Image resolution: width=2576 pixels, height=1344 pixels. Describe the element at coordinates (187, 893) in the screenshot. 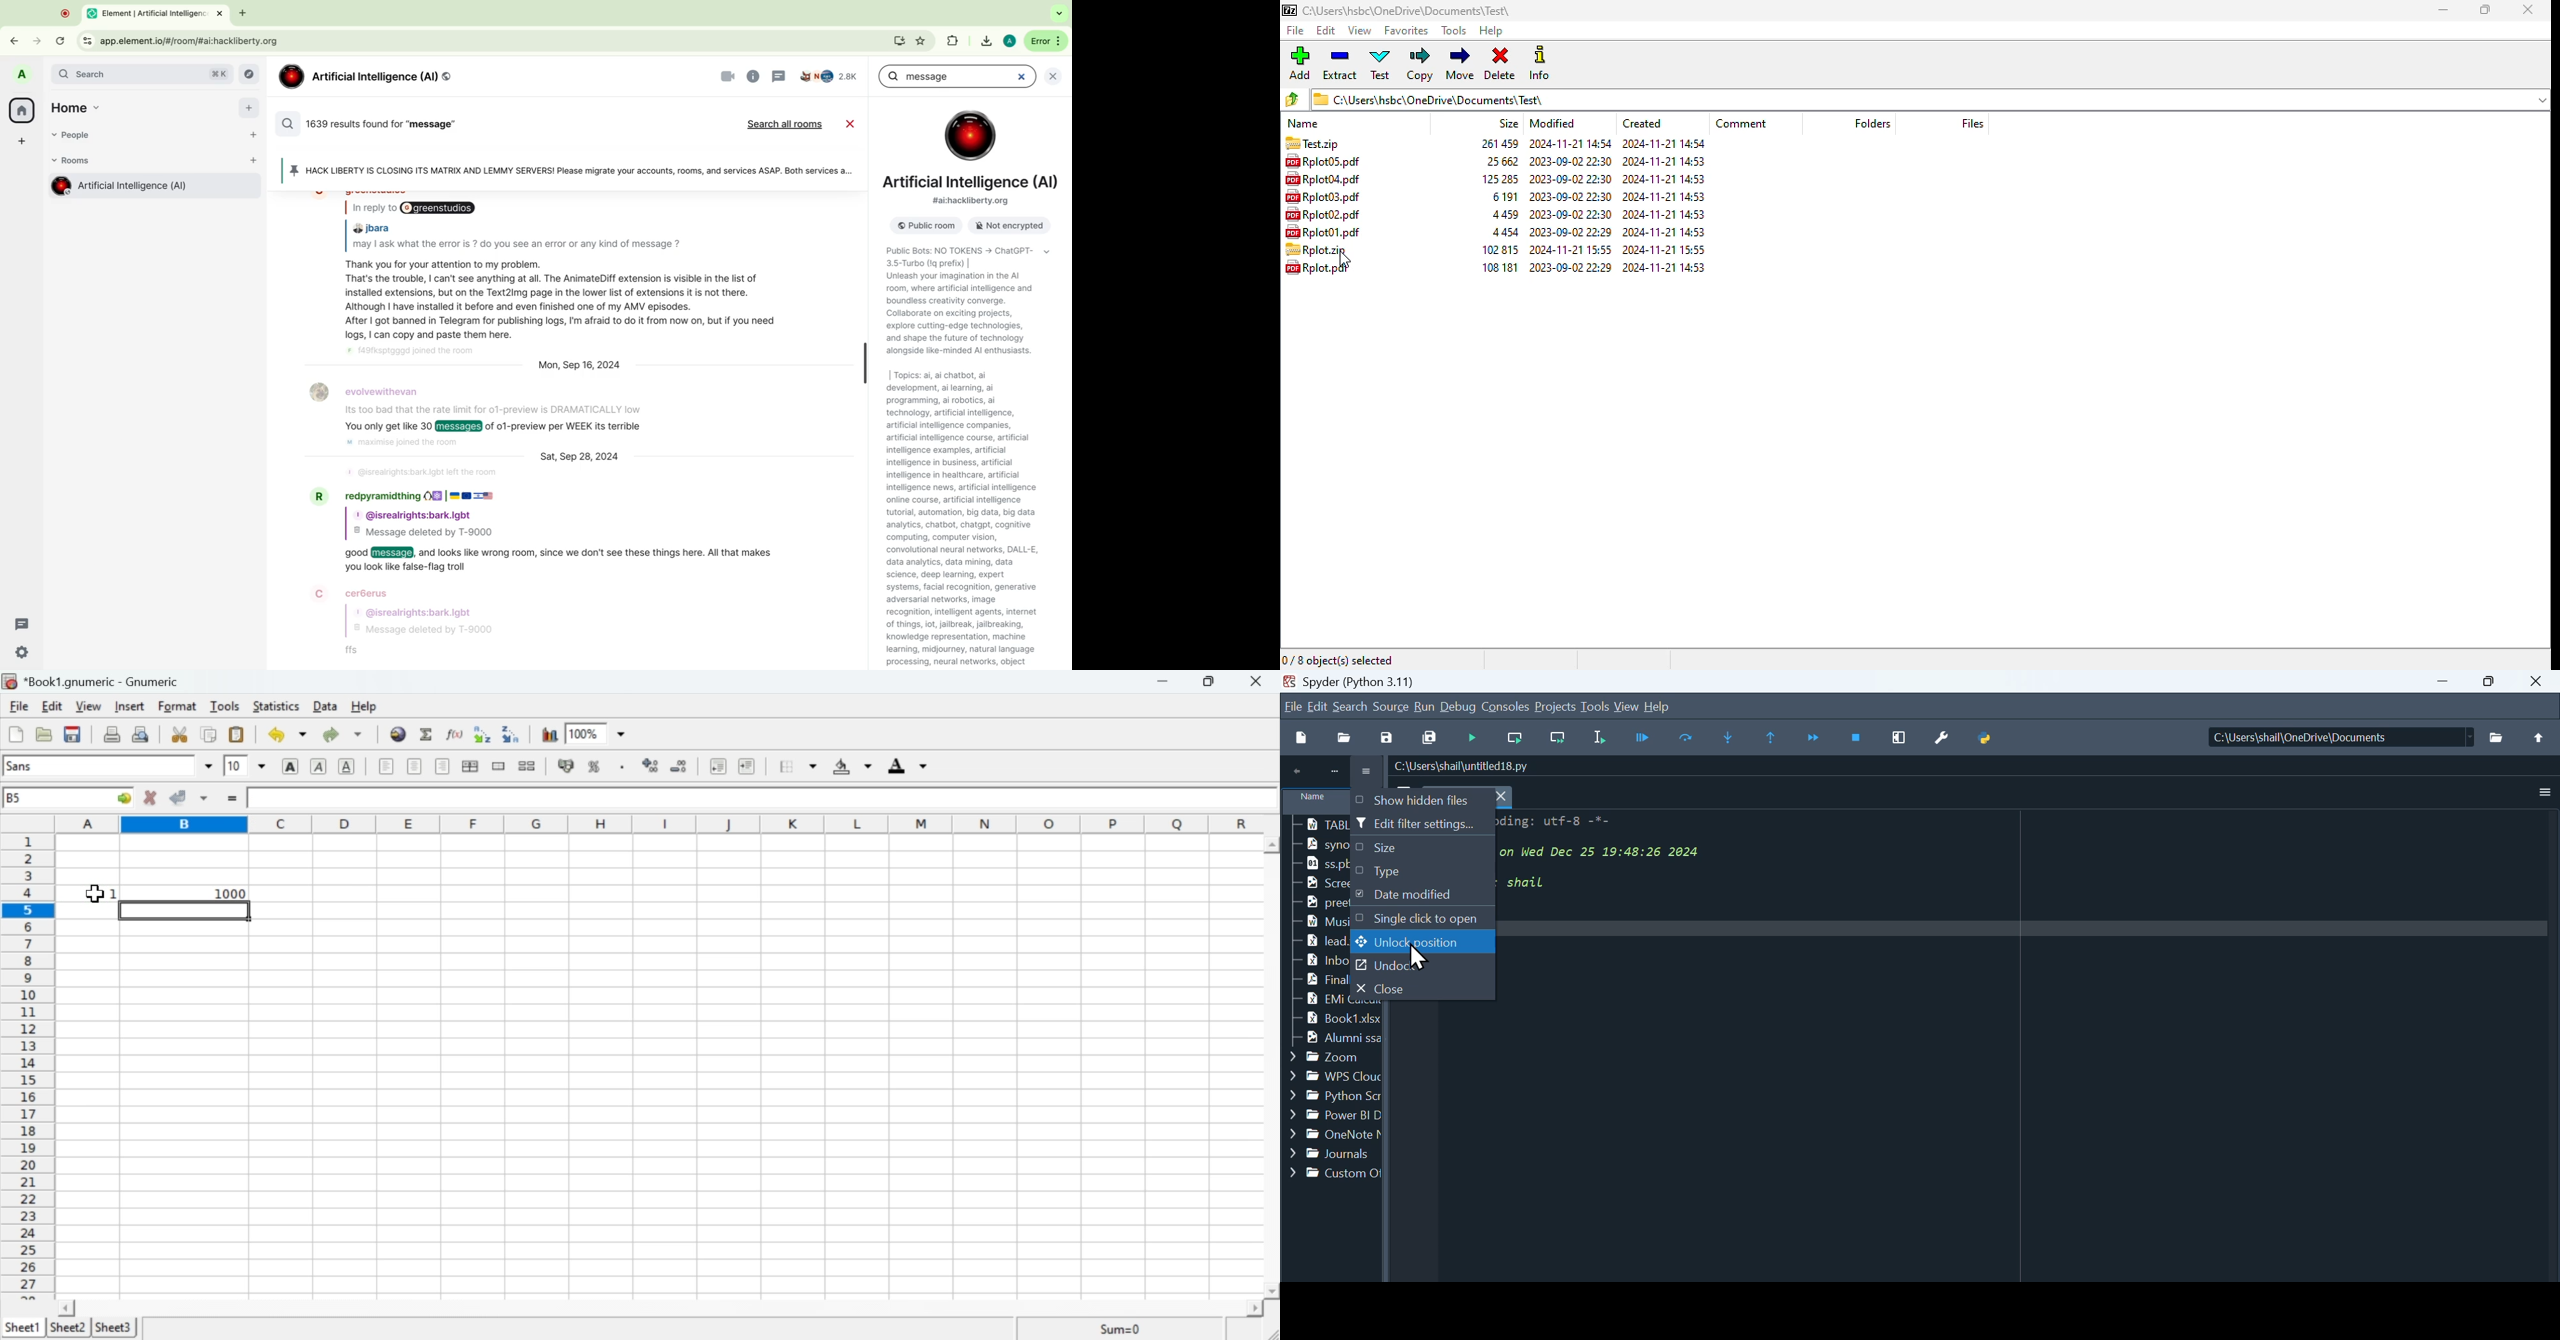

I see `1000` at that location.